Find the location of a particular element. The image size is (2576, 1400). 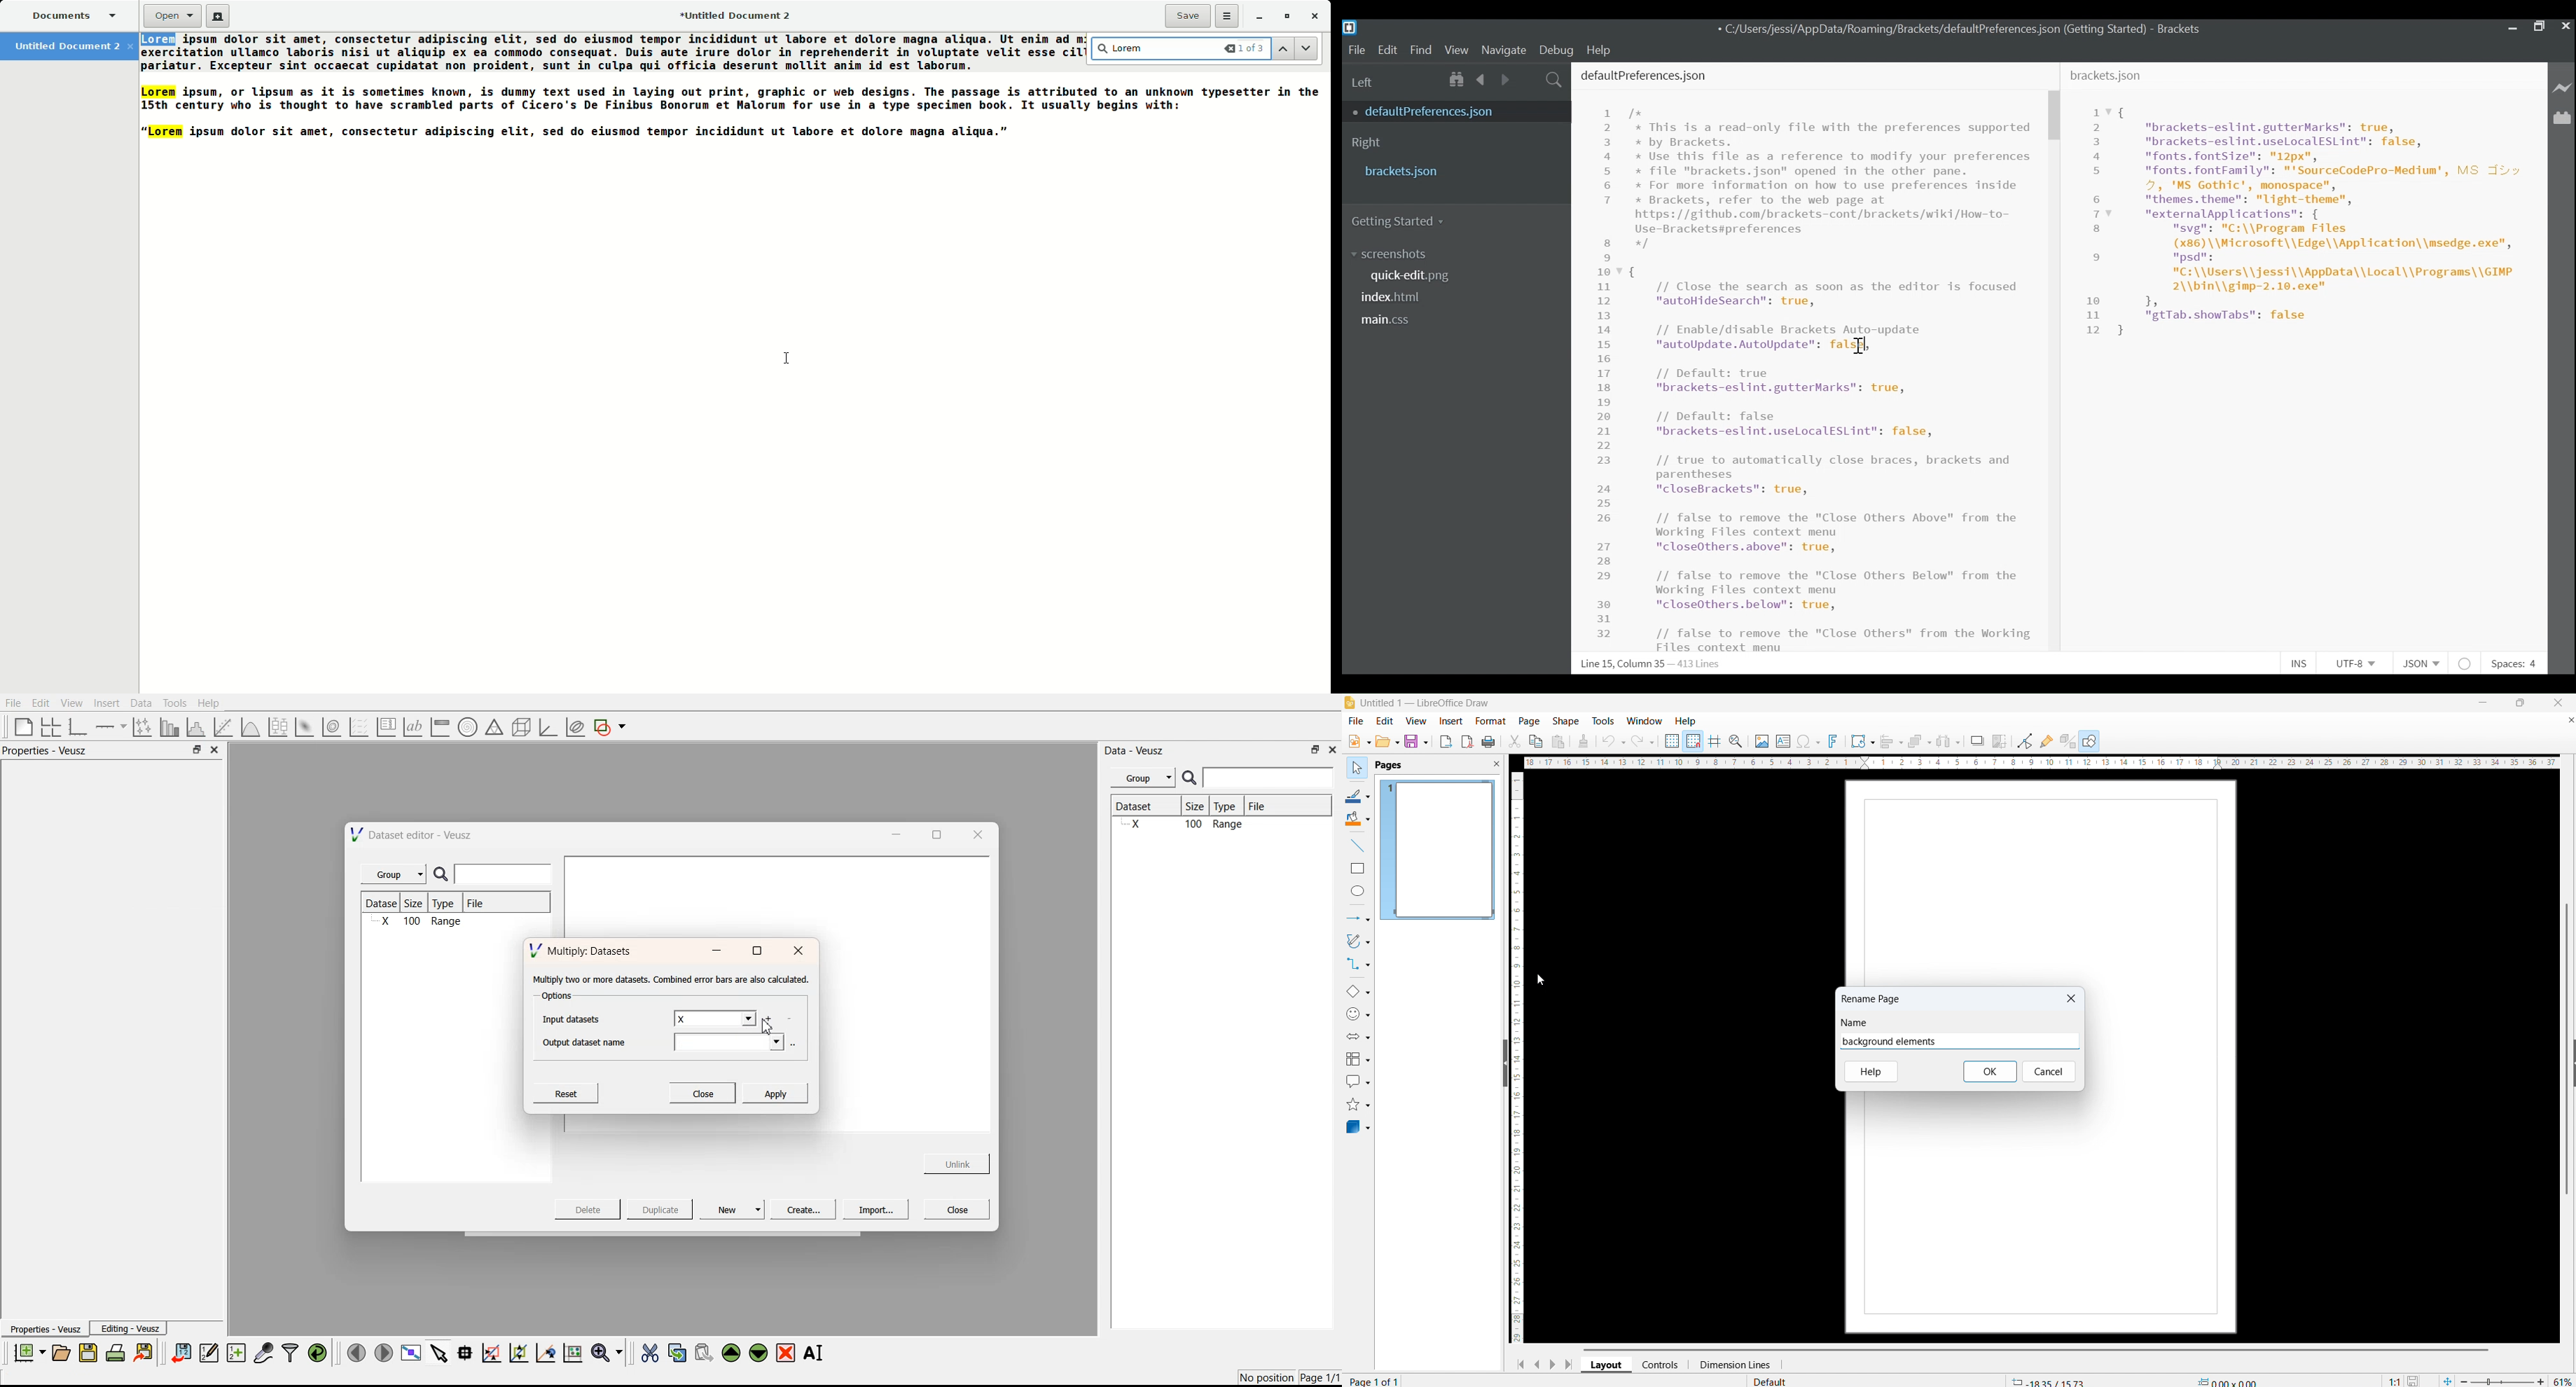

show gluepoint functions is located at coordinates (2046, 741).